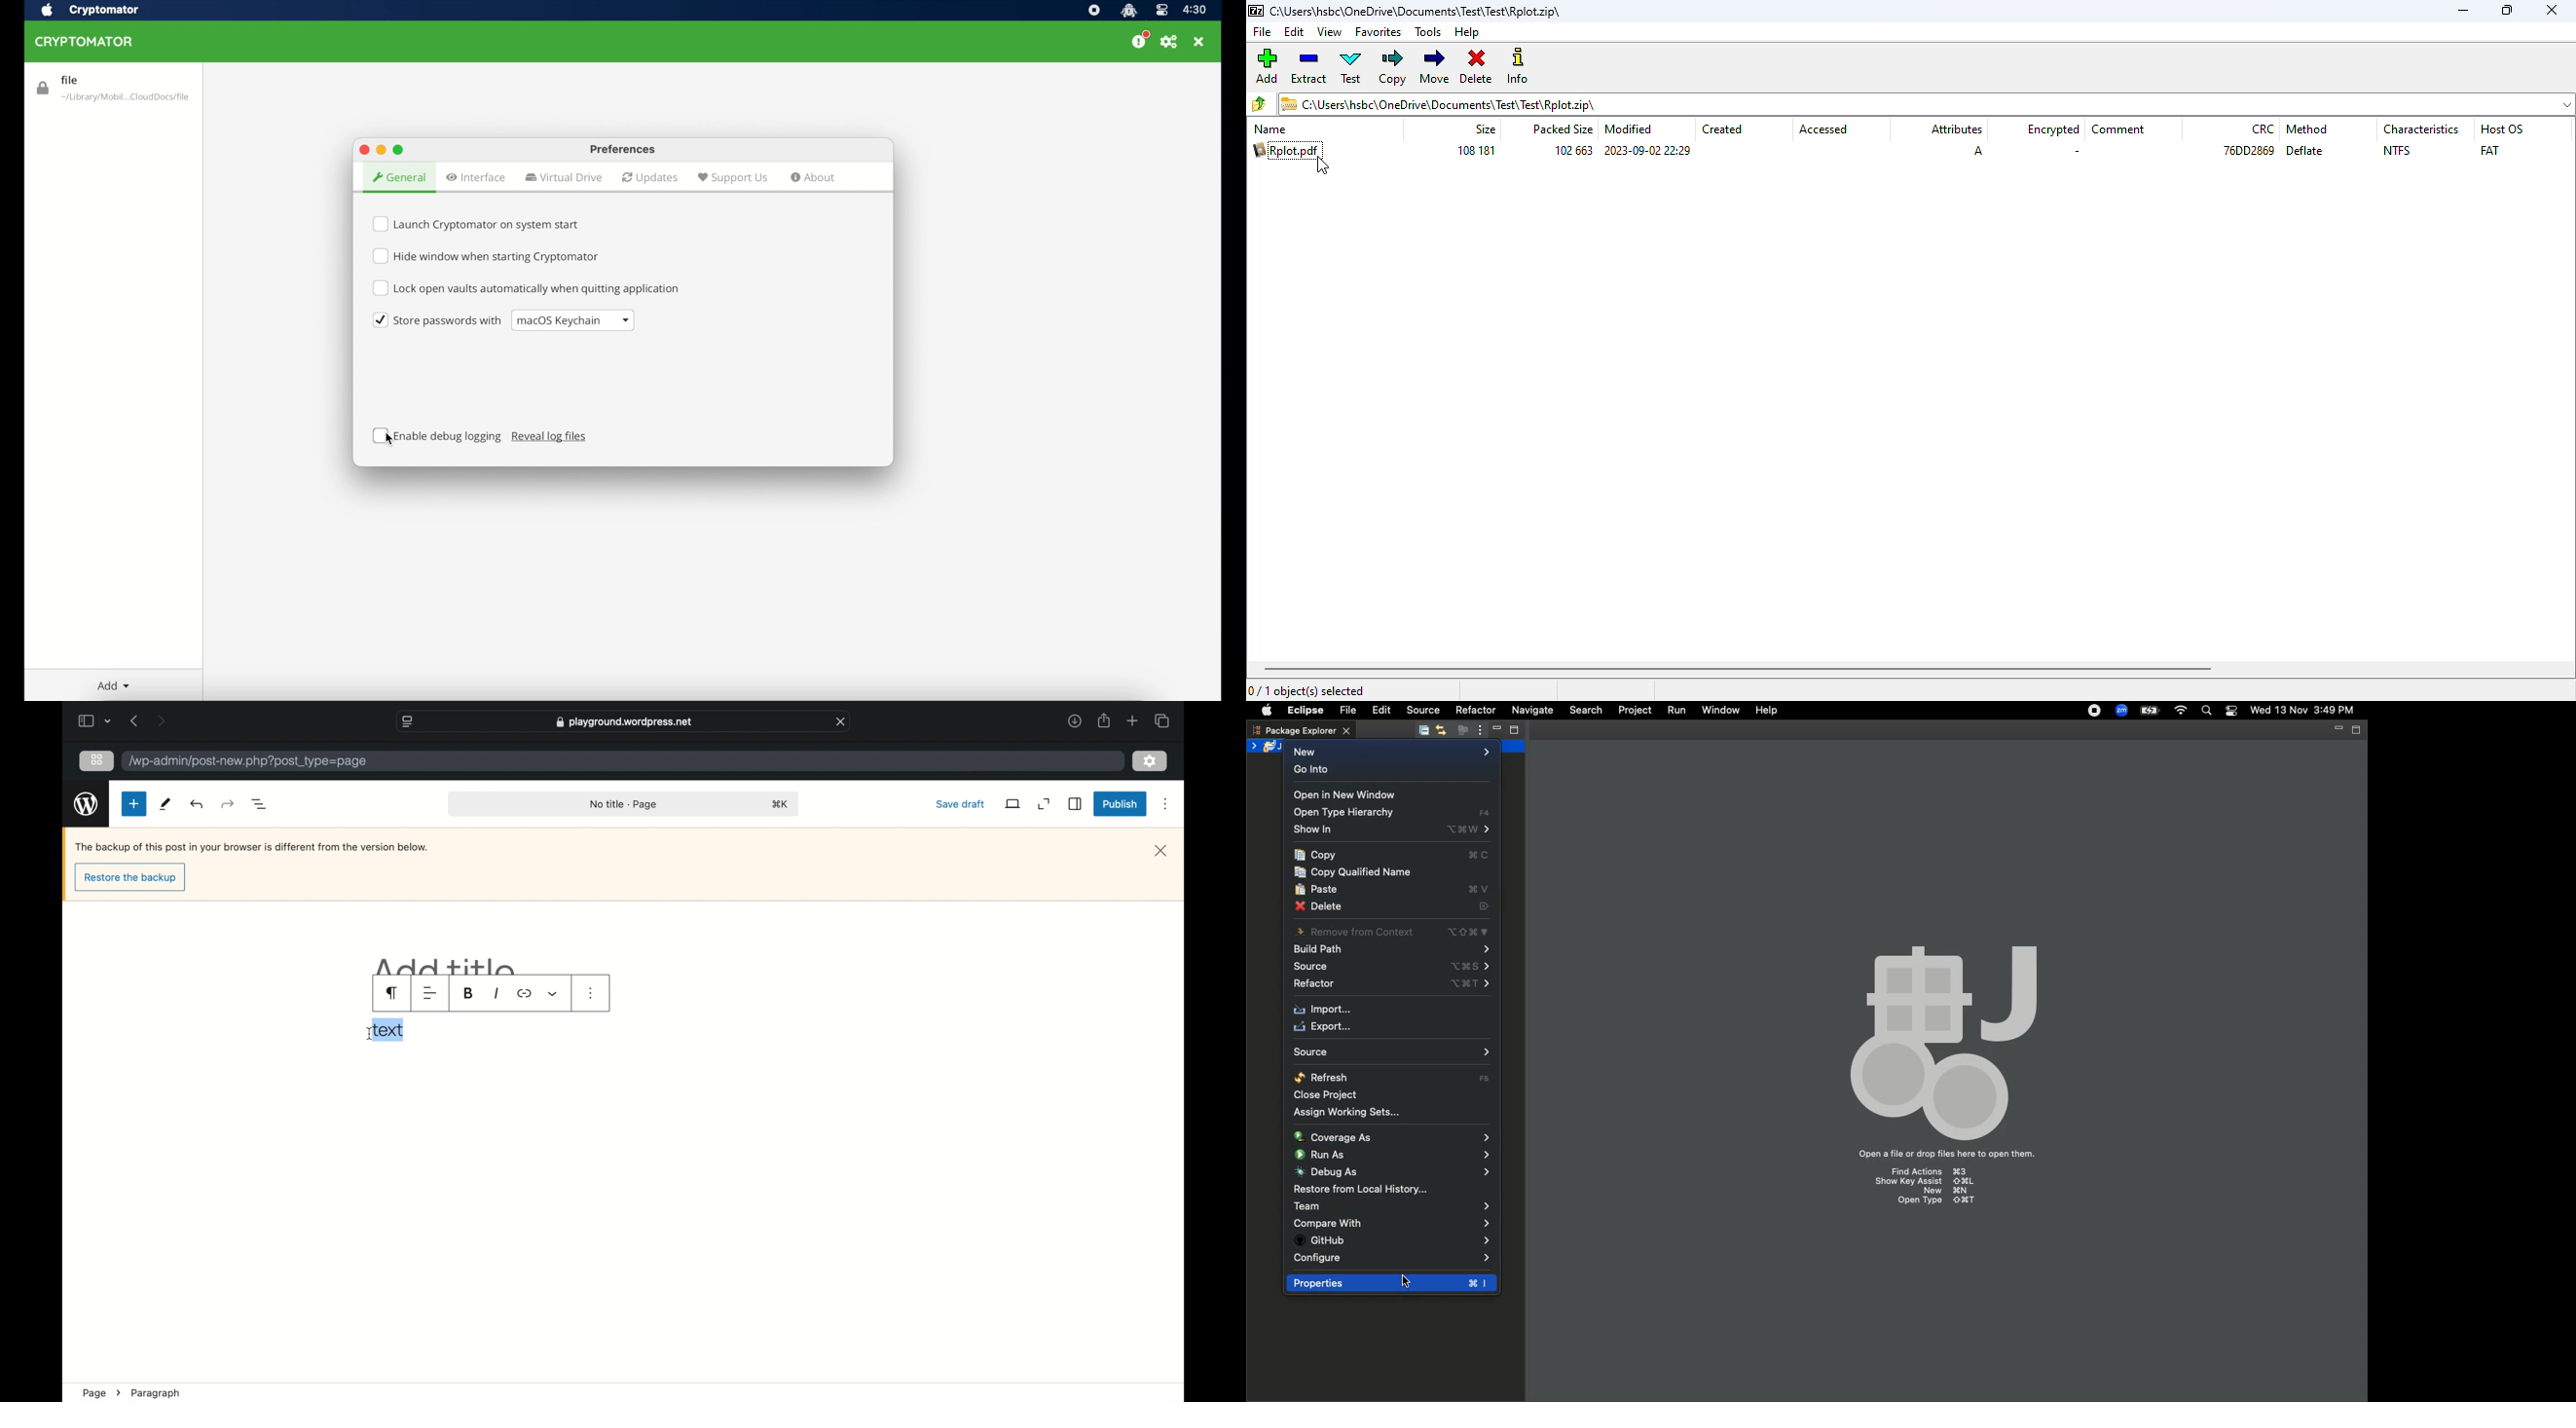 The height and width of the screenshot is (1428, 2576). Describe the element at coordinates (524, 994) in the screenshot. I see `icon` at that location.